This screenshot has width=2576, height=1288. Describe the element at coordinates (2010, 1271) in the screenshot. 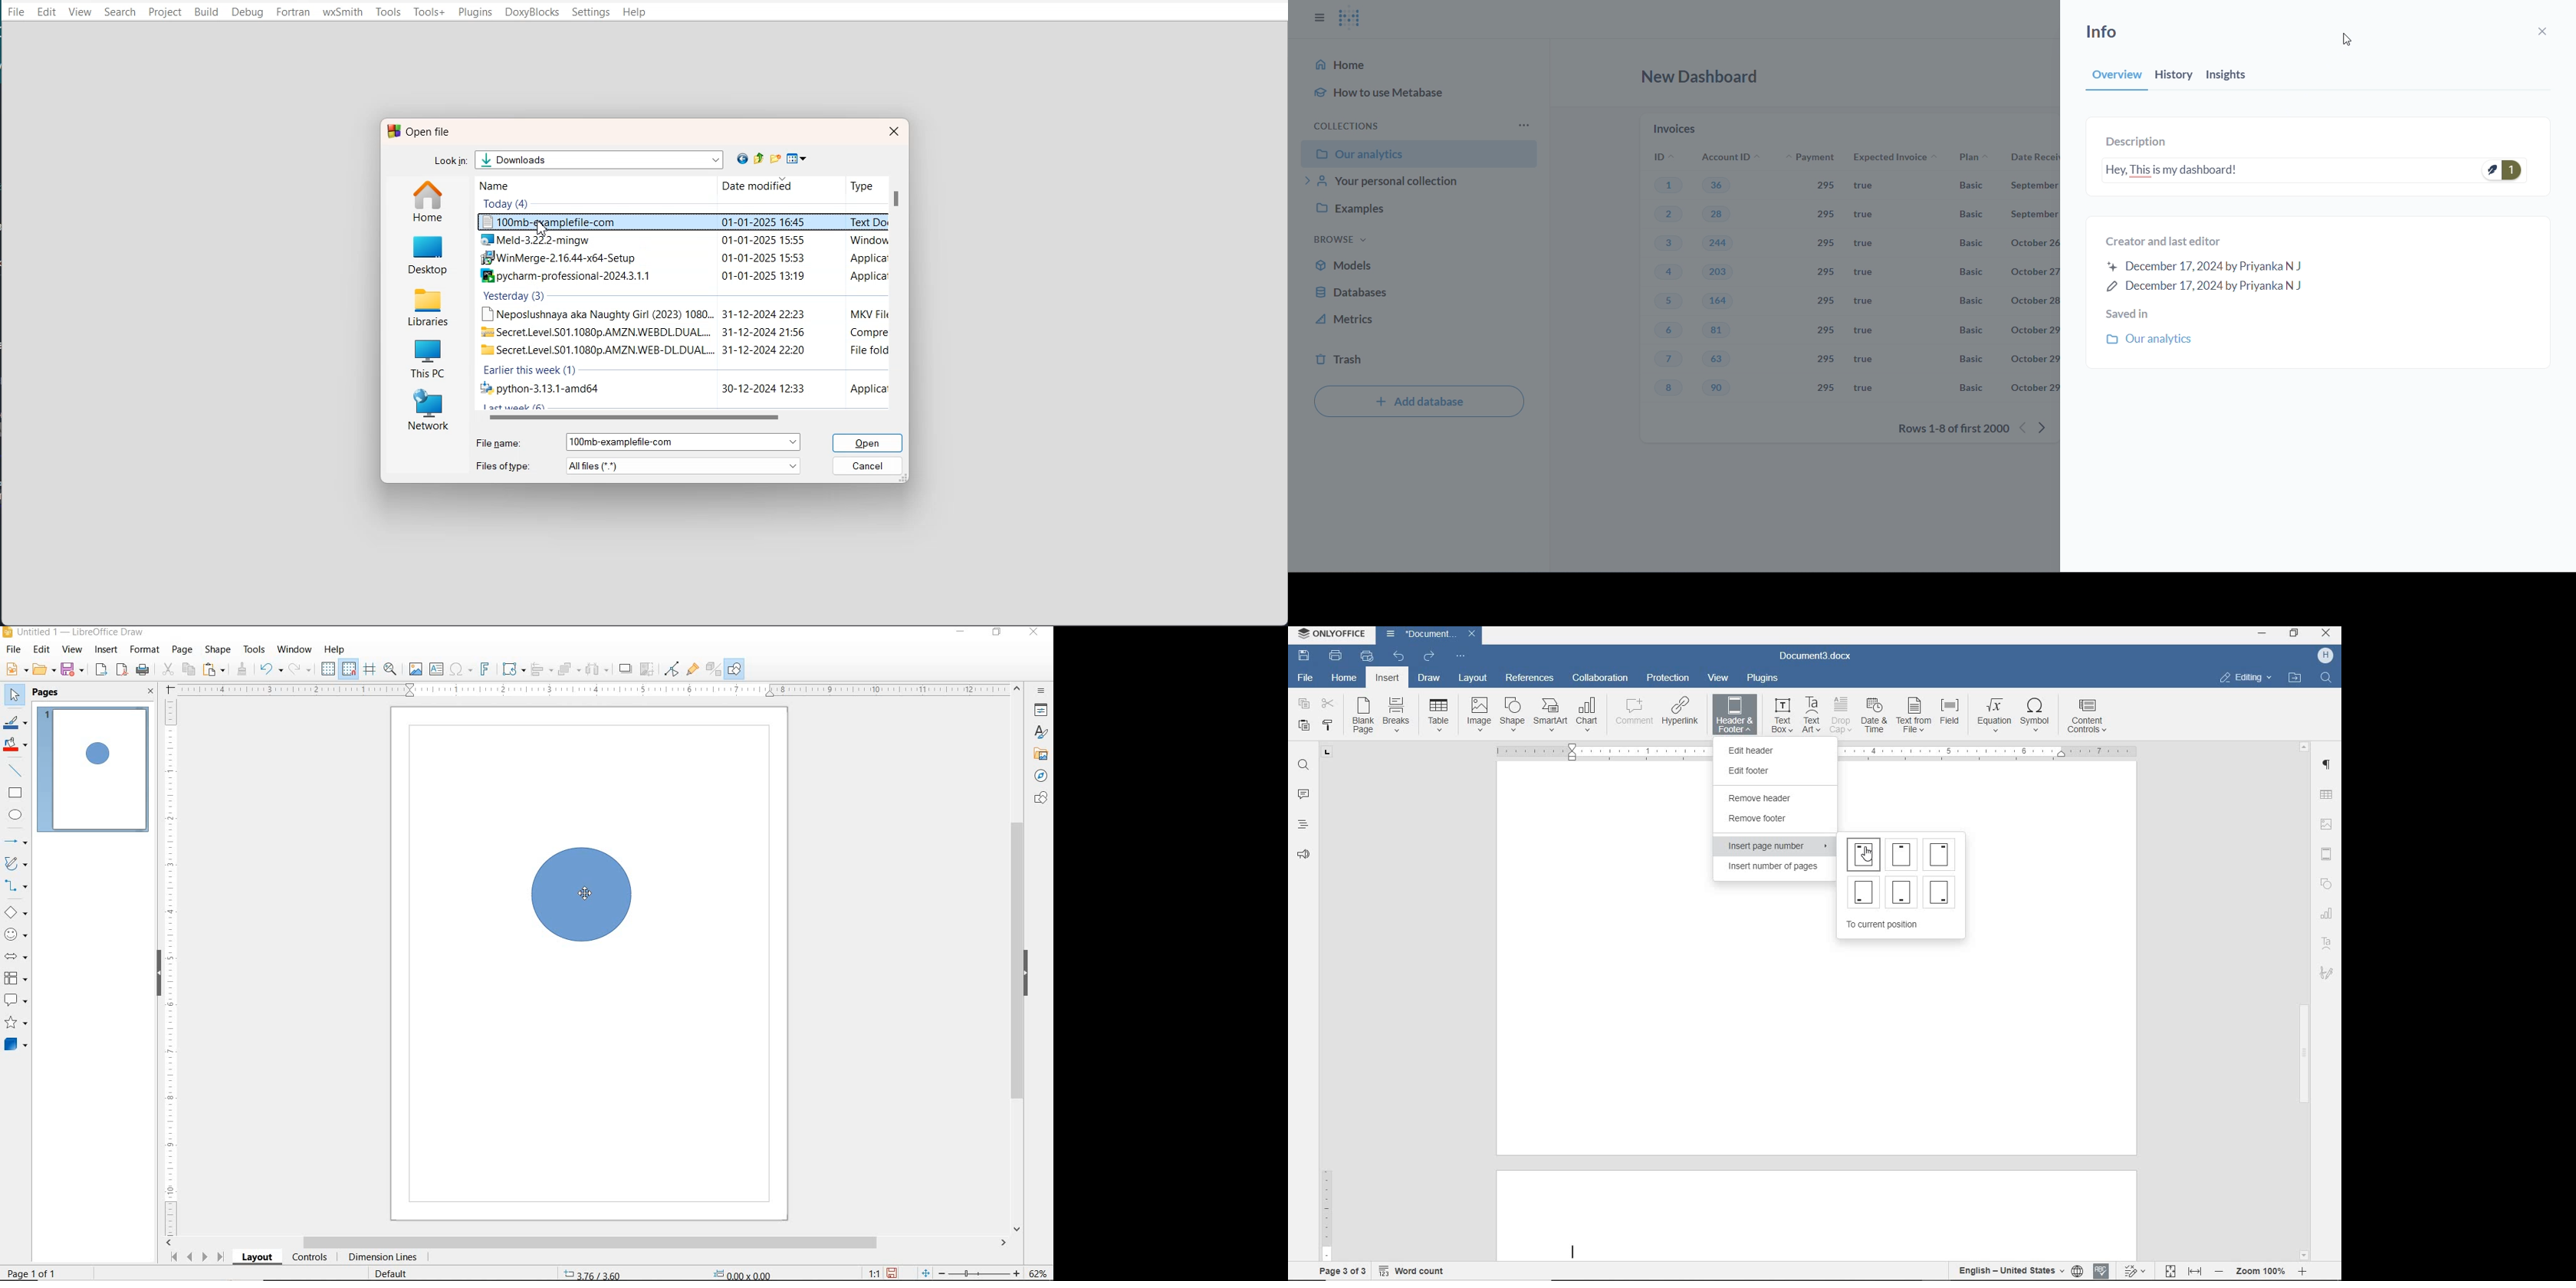

I see `TEXT LANGUAGE` at that location.